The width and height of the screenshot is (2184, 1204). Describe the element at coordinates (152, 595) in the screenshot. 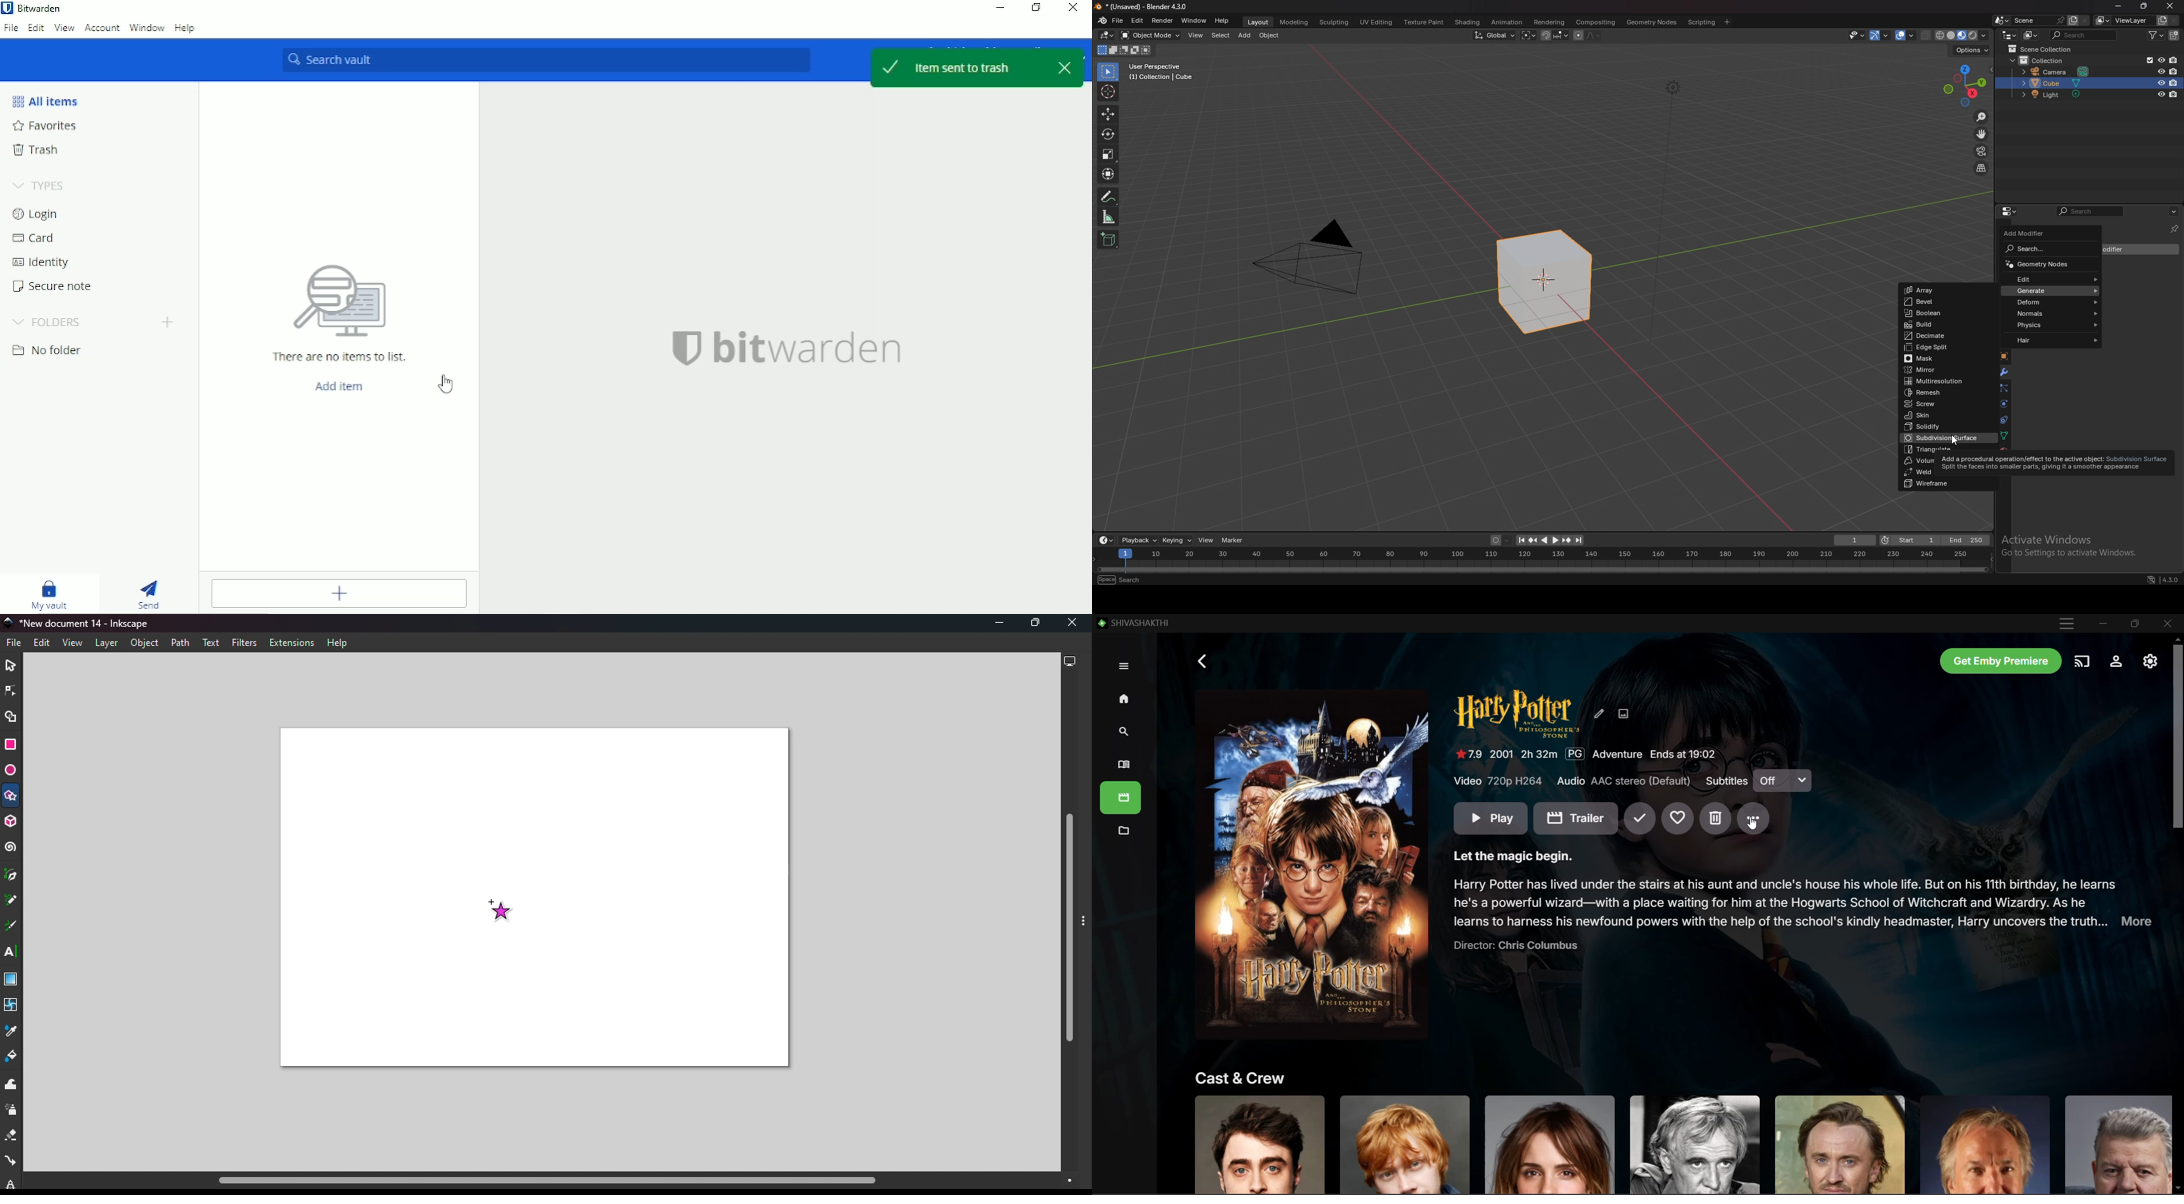

I see `Send` at that location.